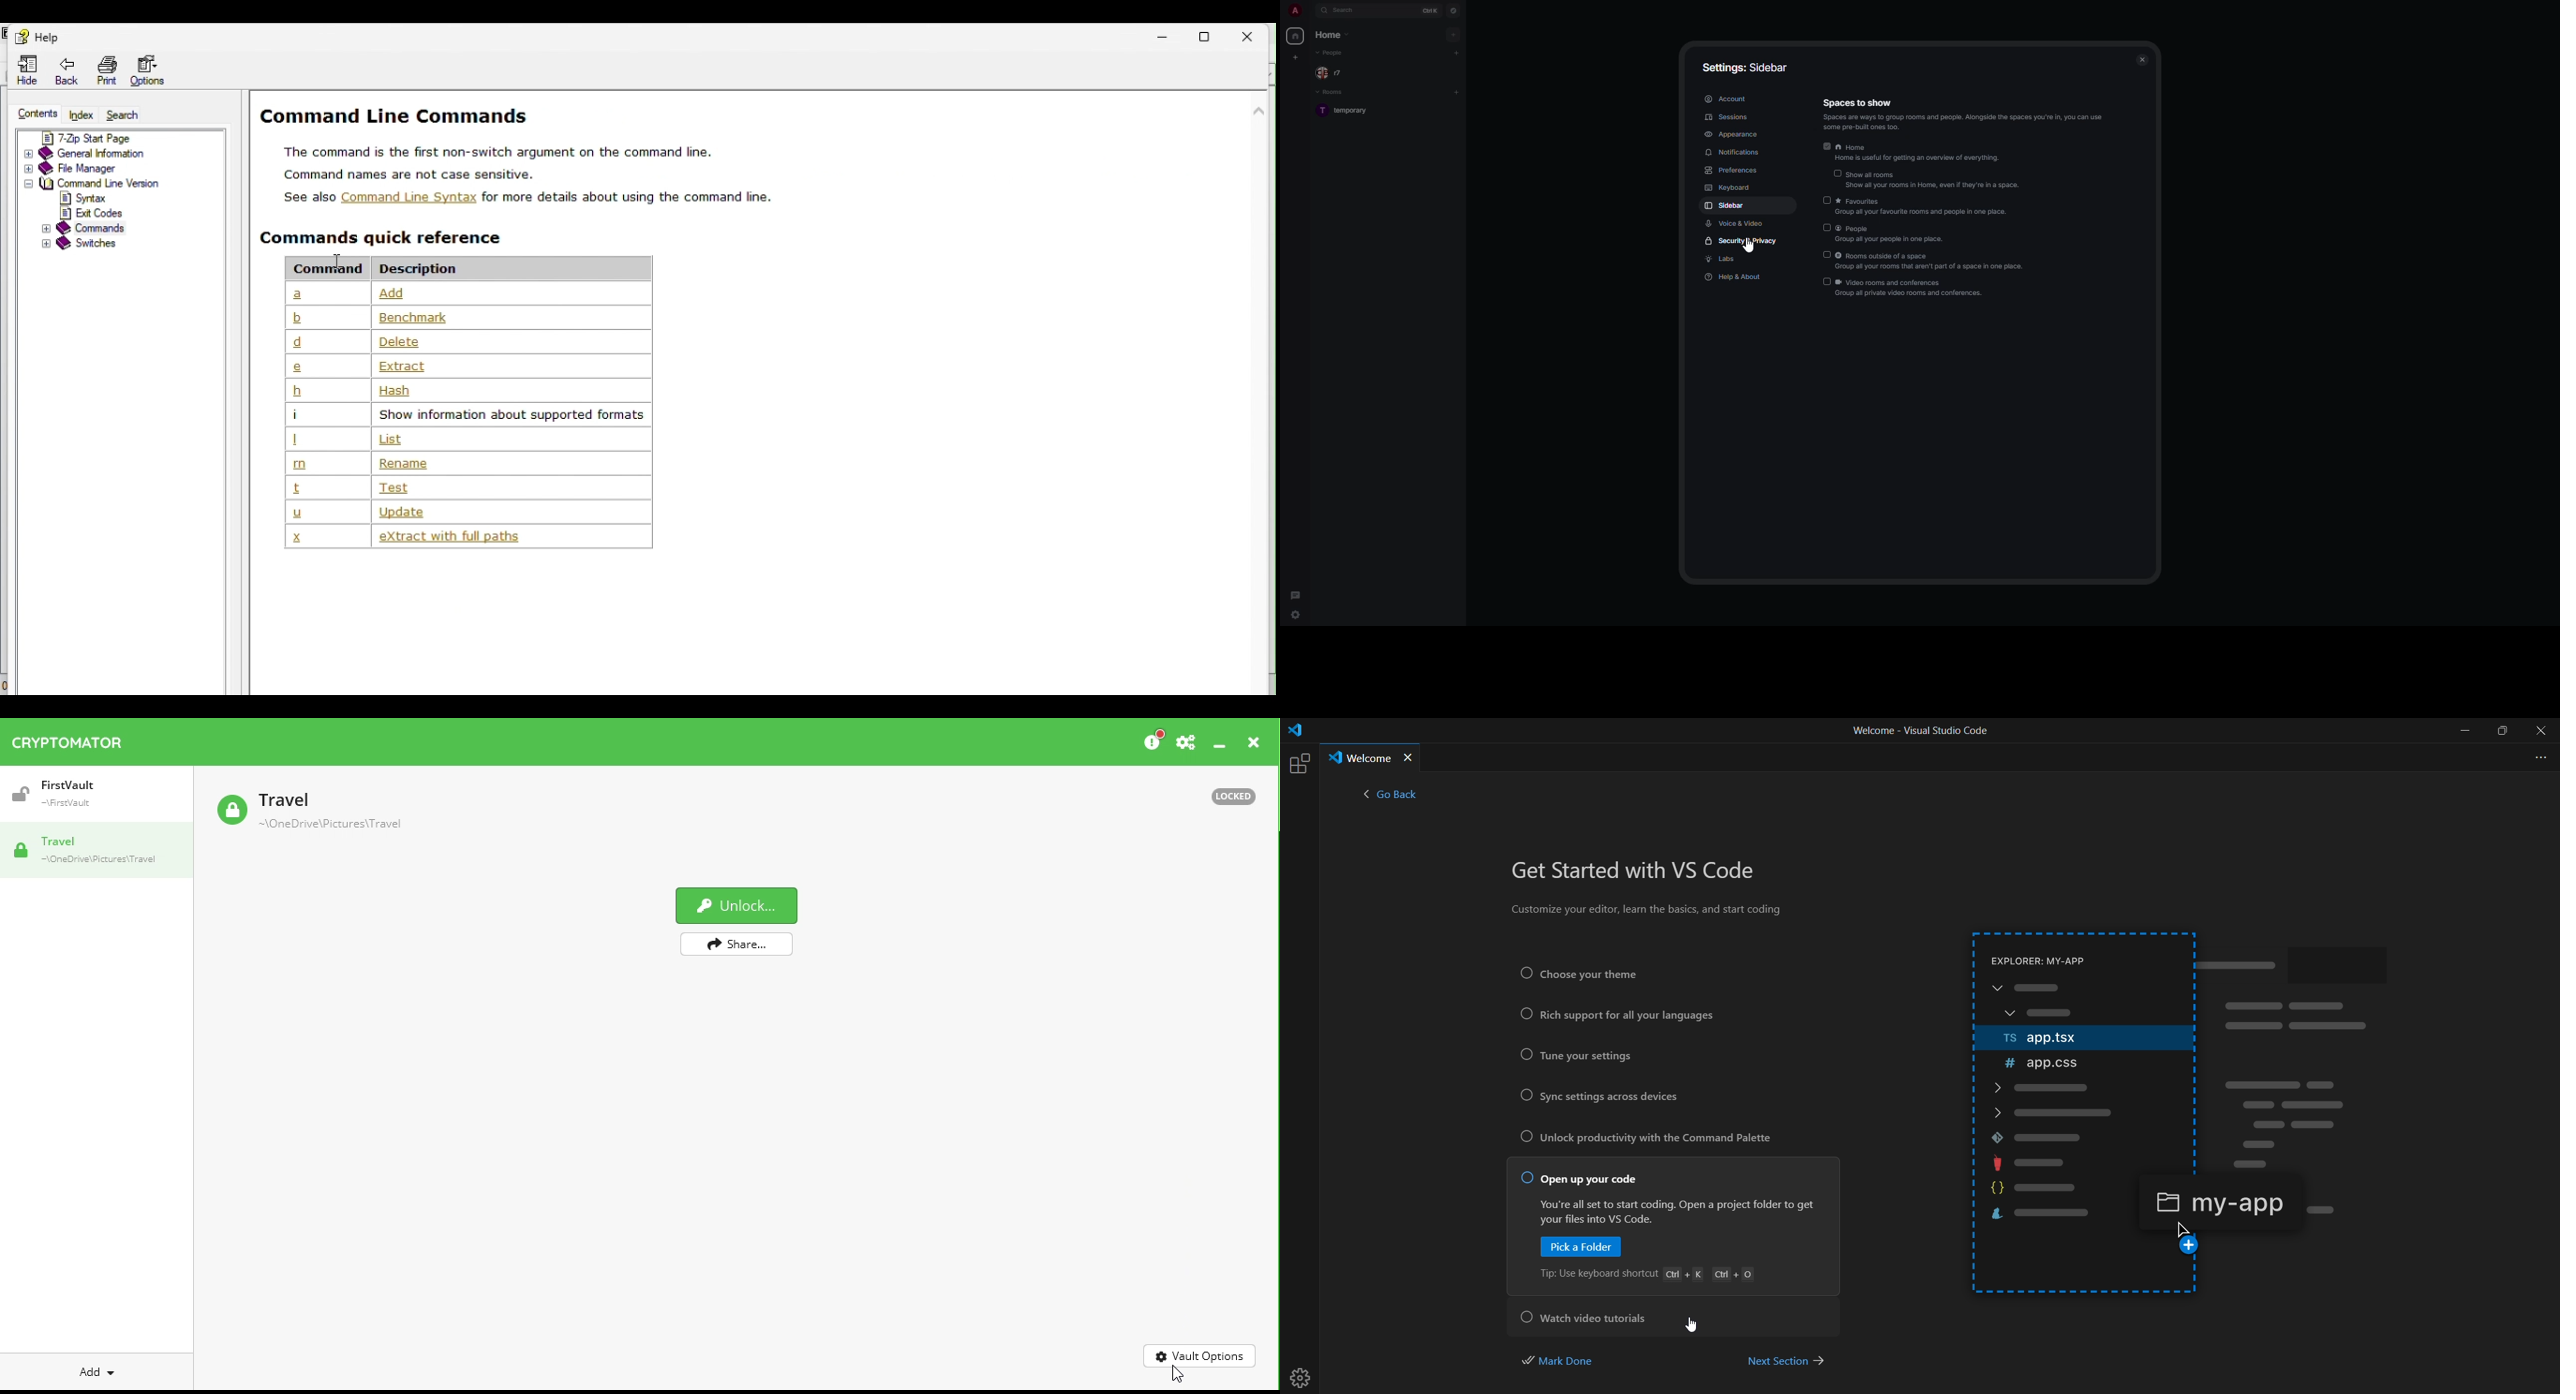 This screenshot has height=1400, width=2576. I want to click on add, so click(1453, 33).